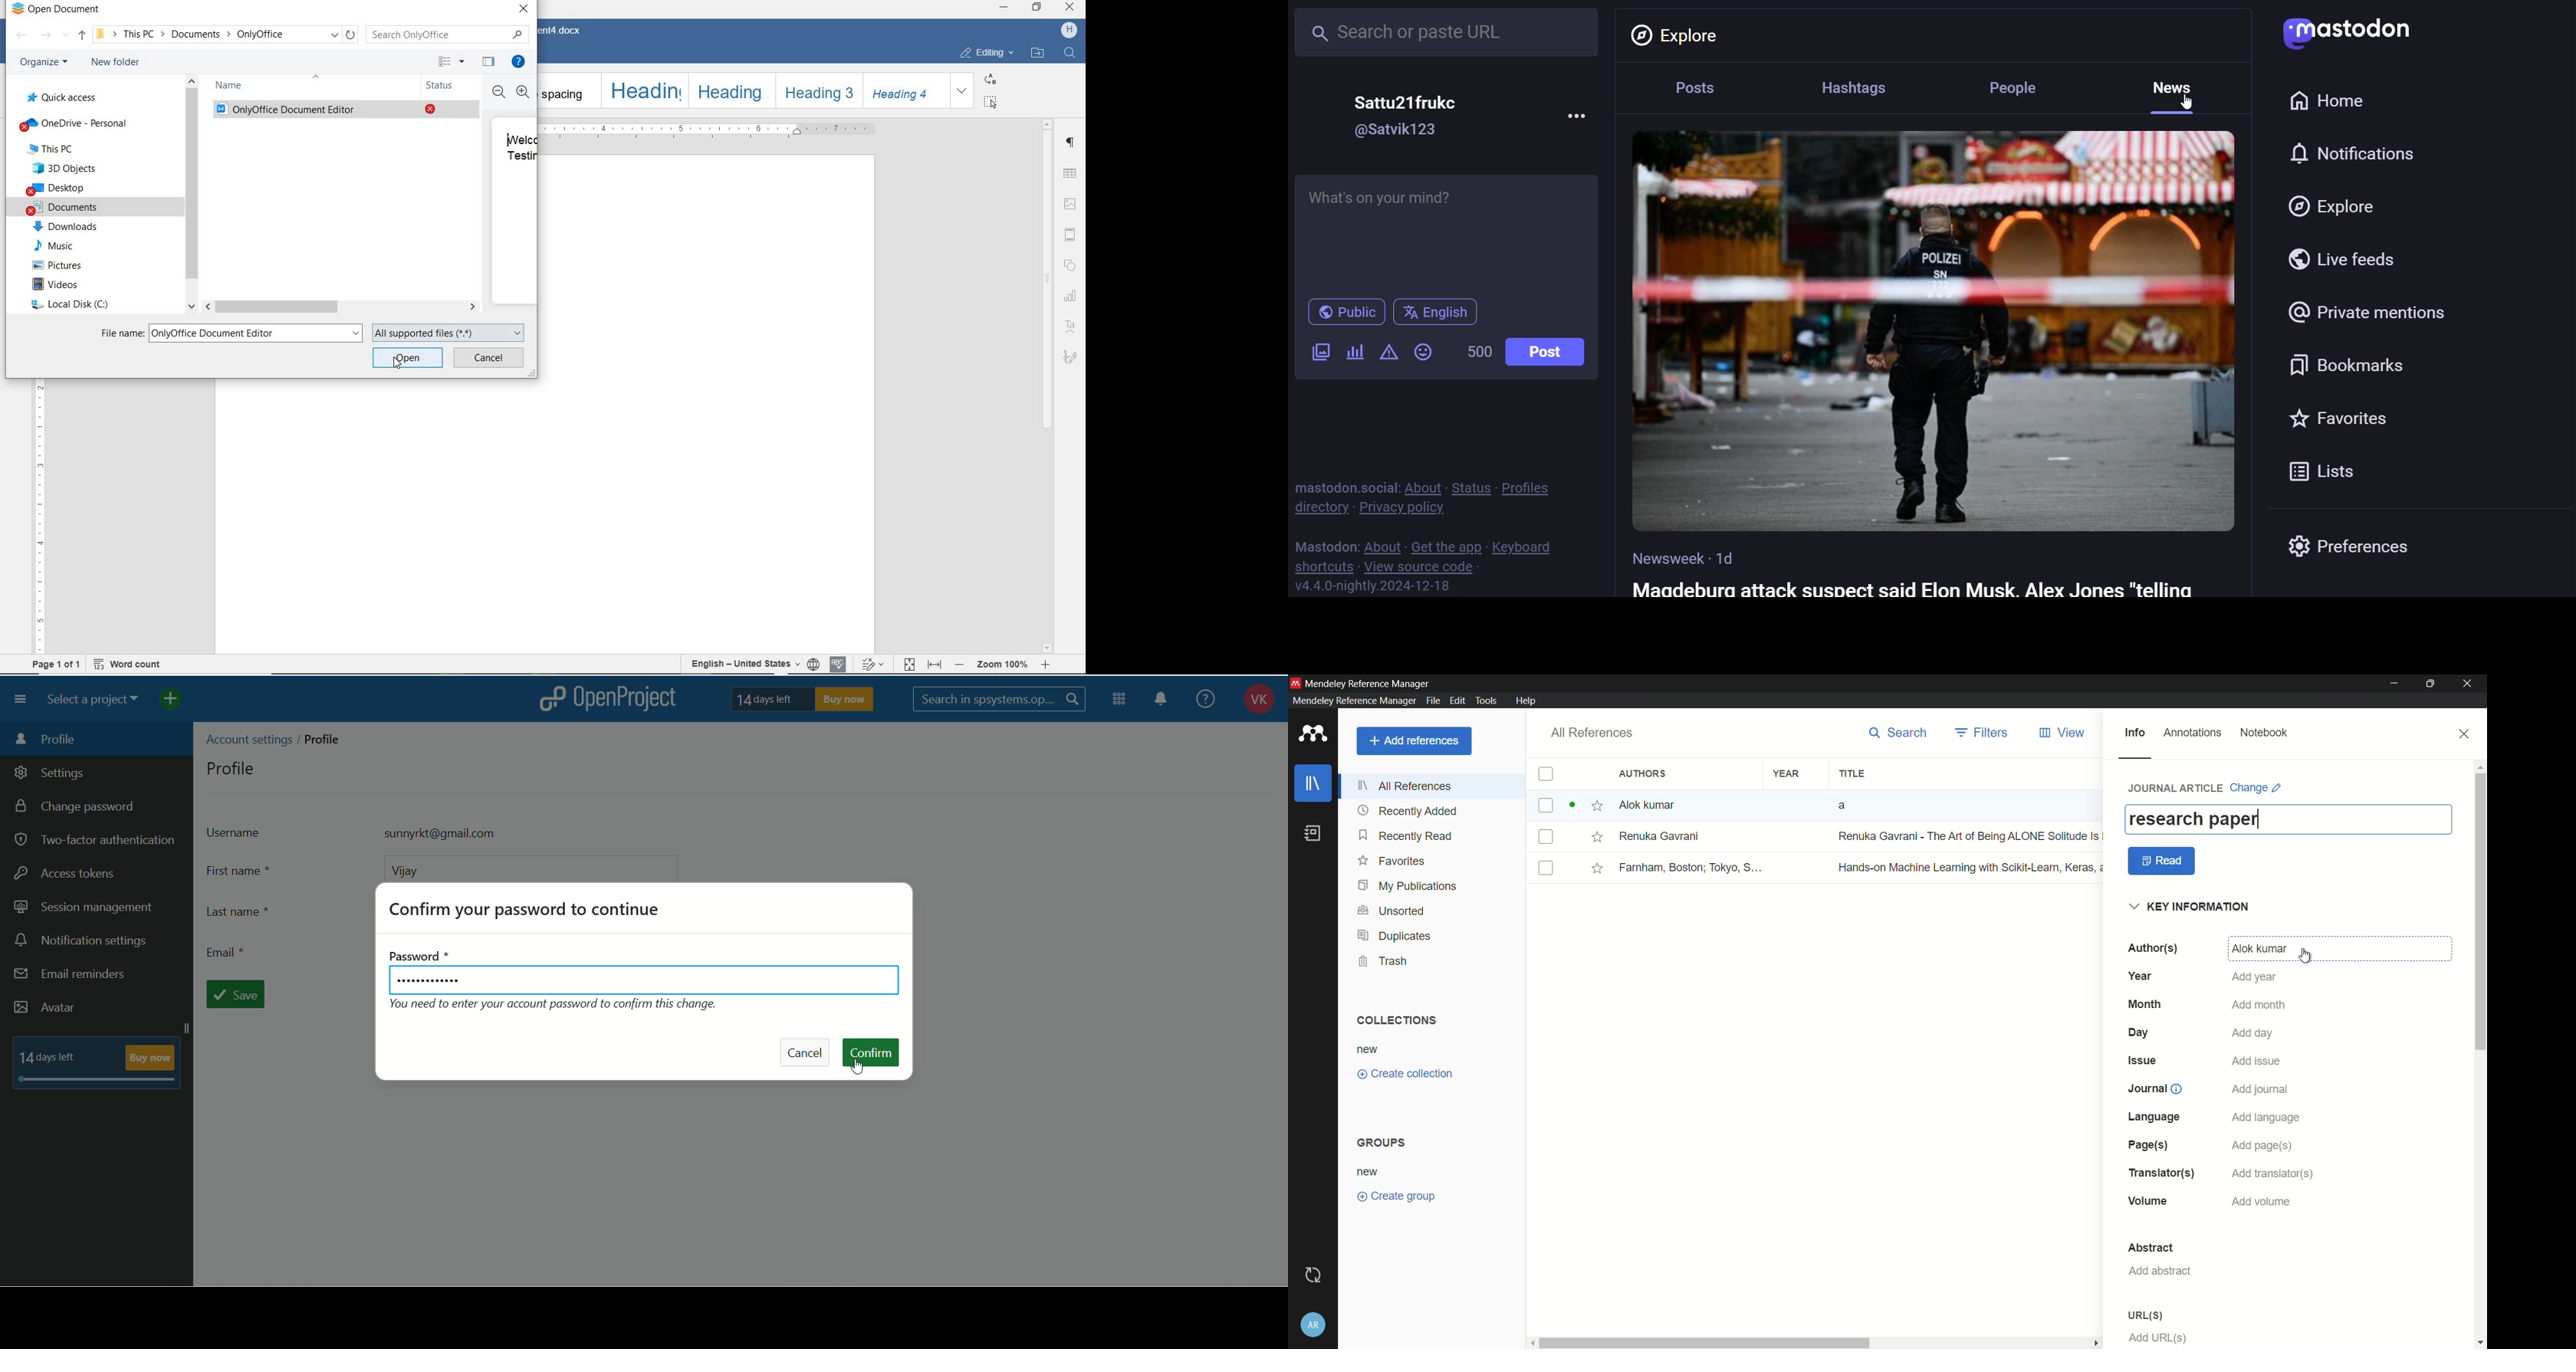  Describe the element at coordinates (1409, 887) in the screenshot. I see `my publications` at that location.